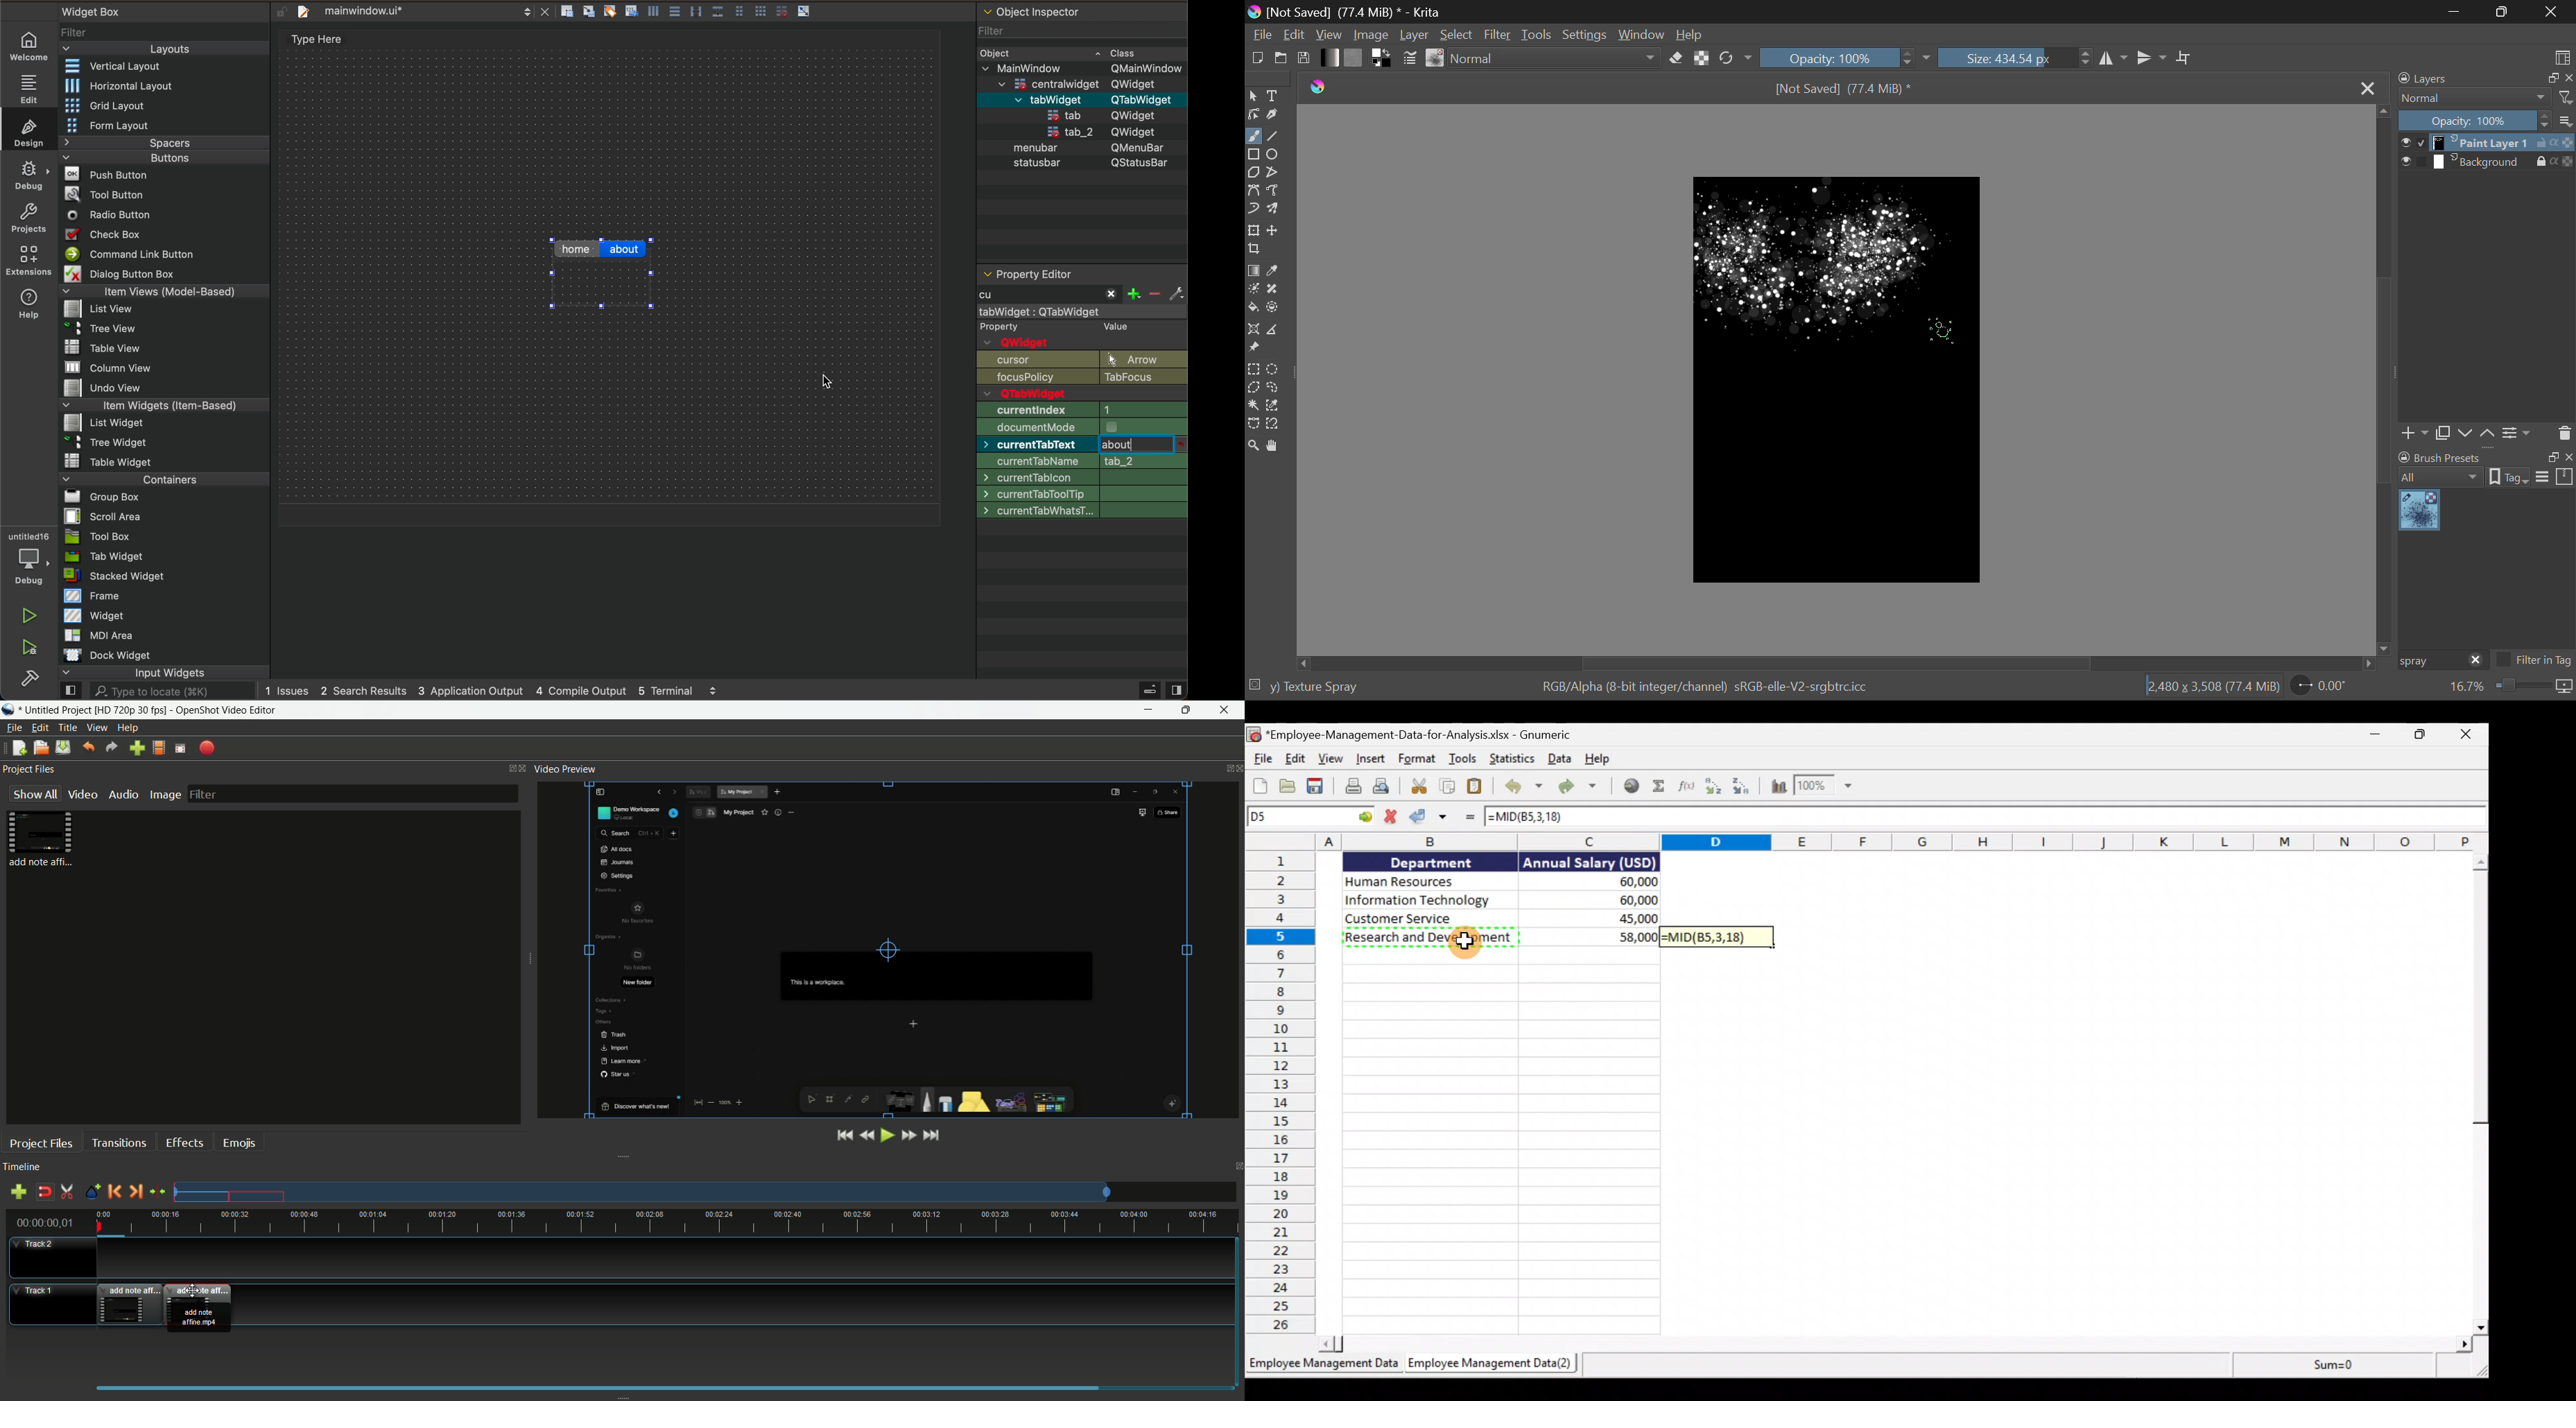  What do you see at coordinates (1522, 786) in the screenshot?
I see `Undo the last action` at bounding box center [1522, 786].